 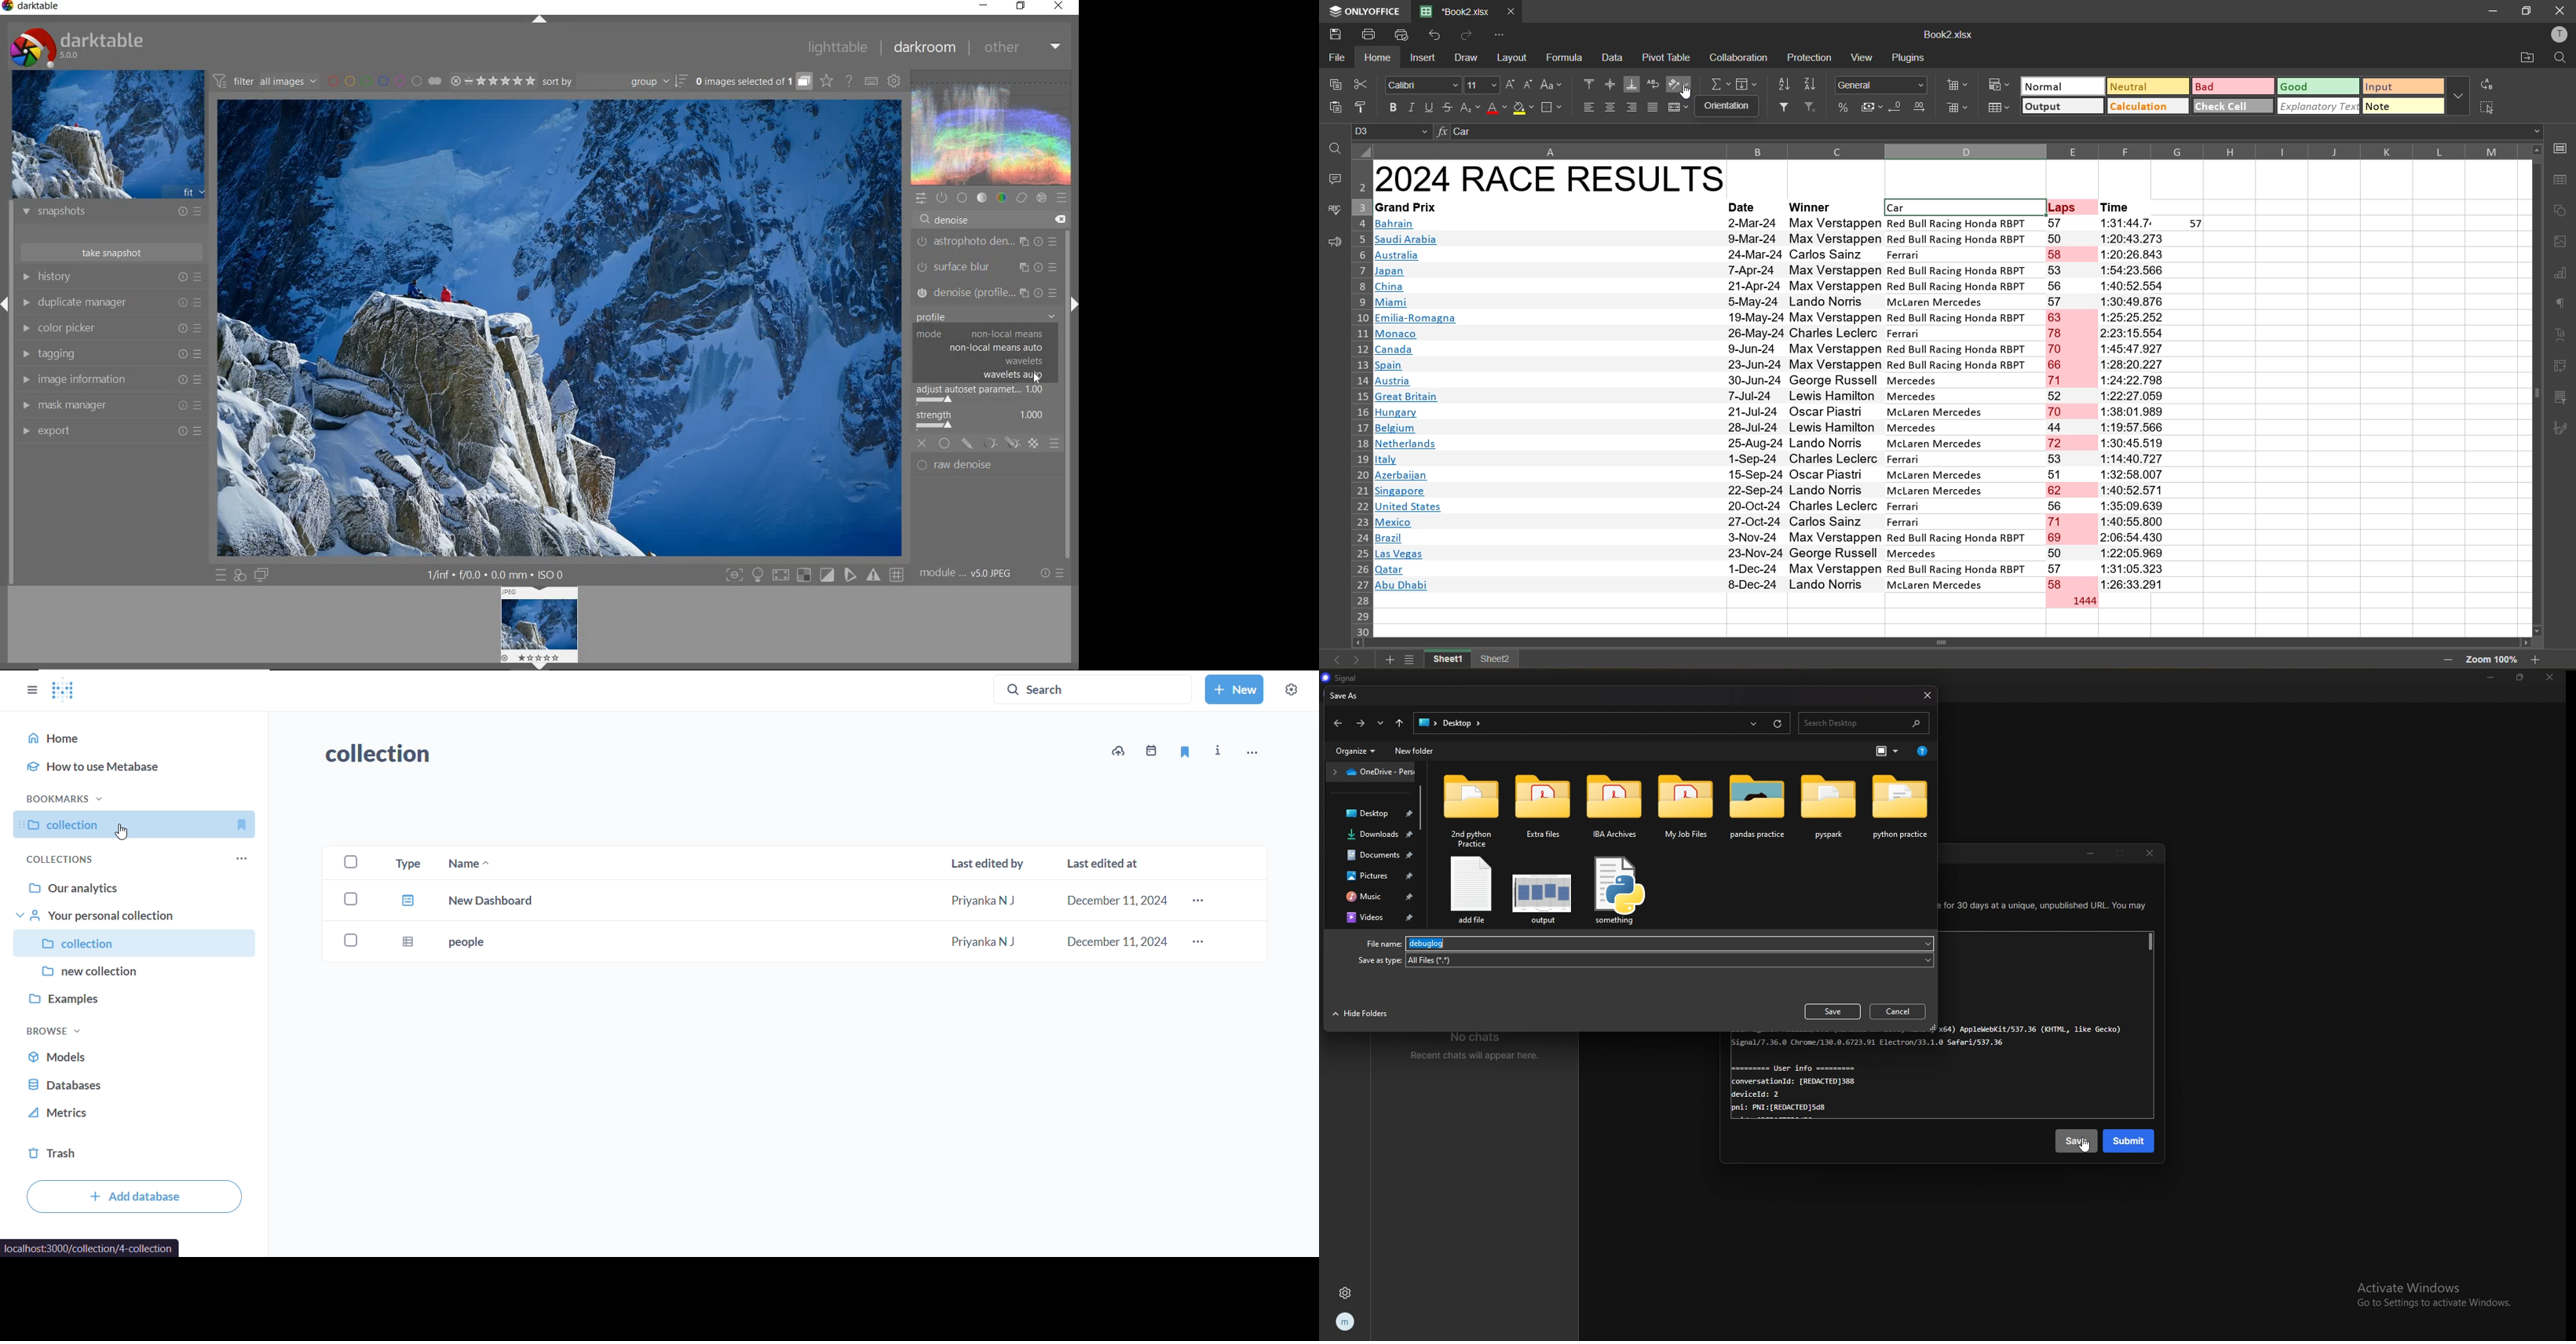 I want to click on name, so click(x=514, y=862).